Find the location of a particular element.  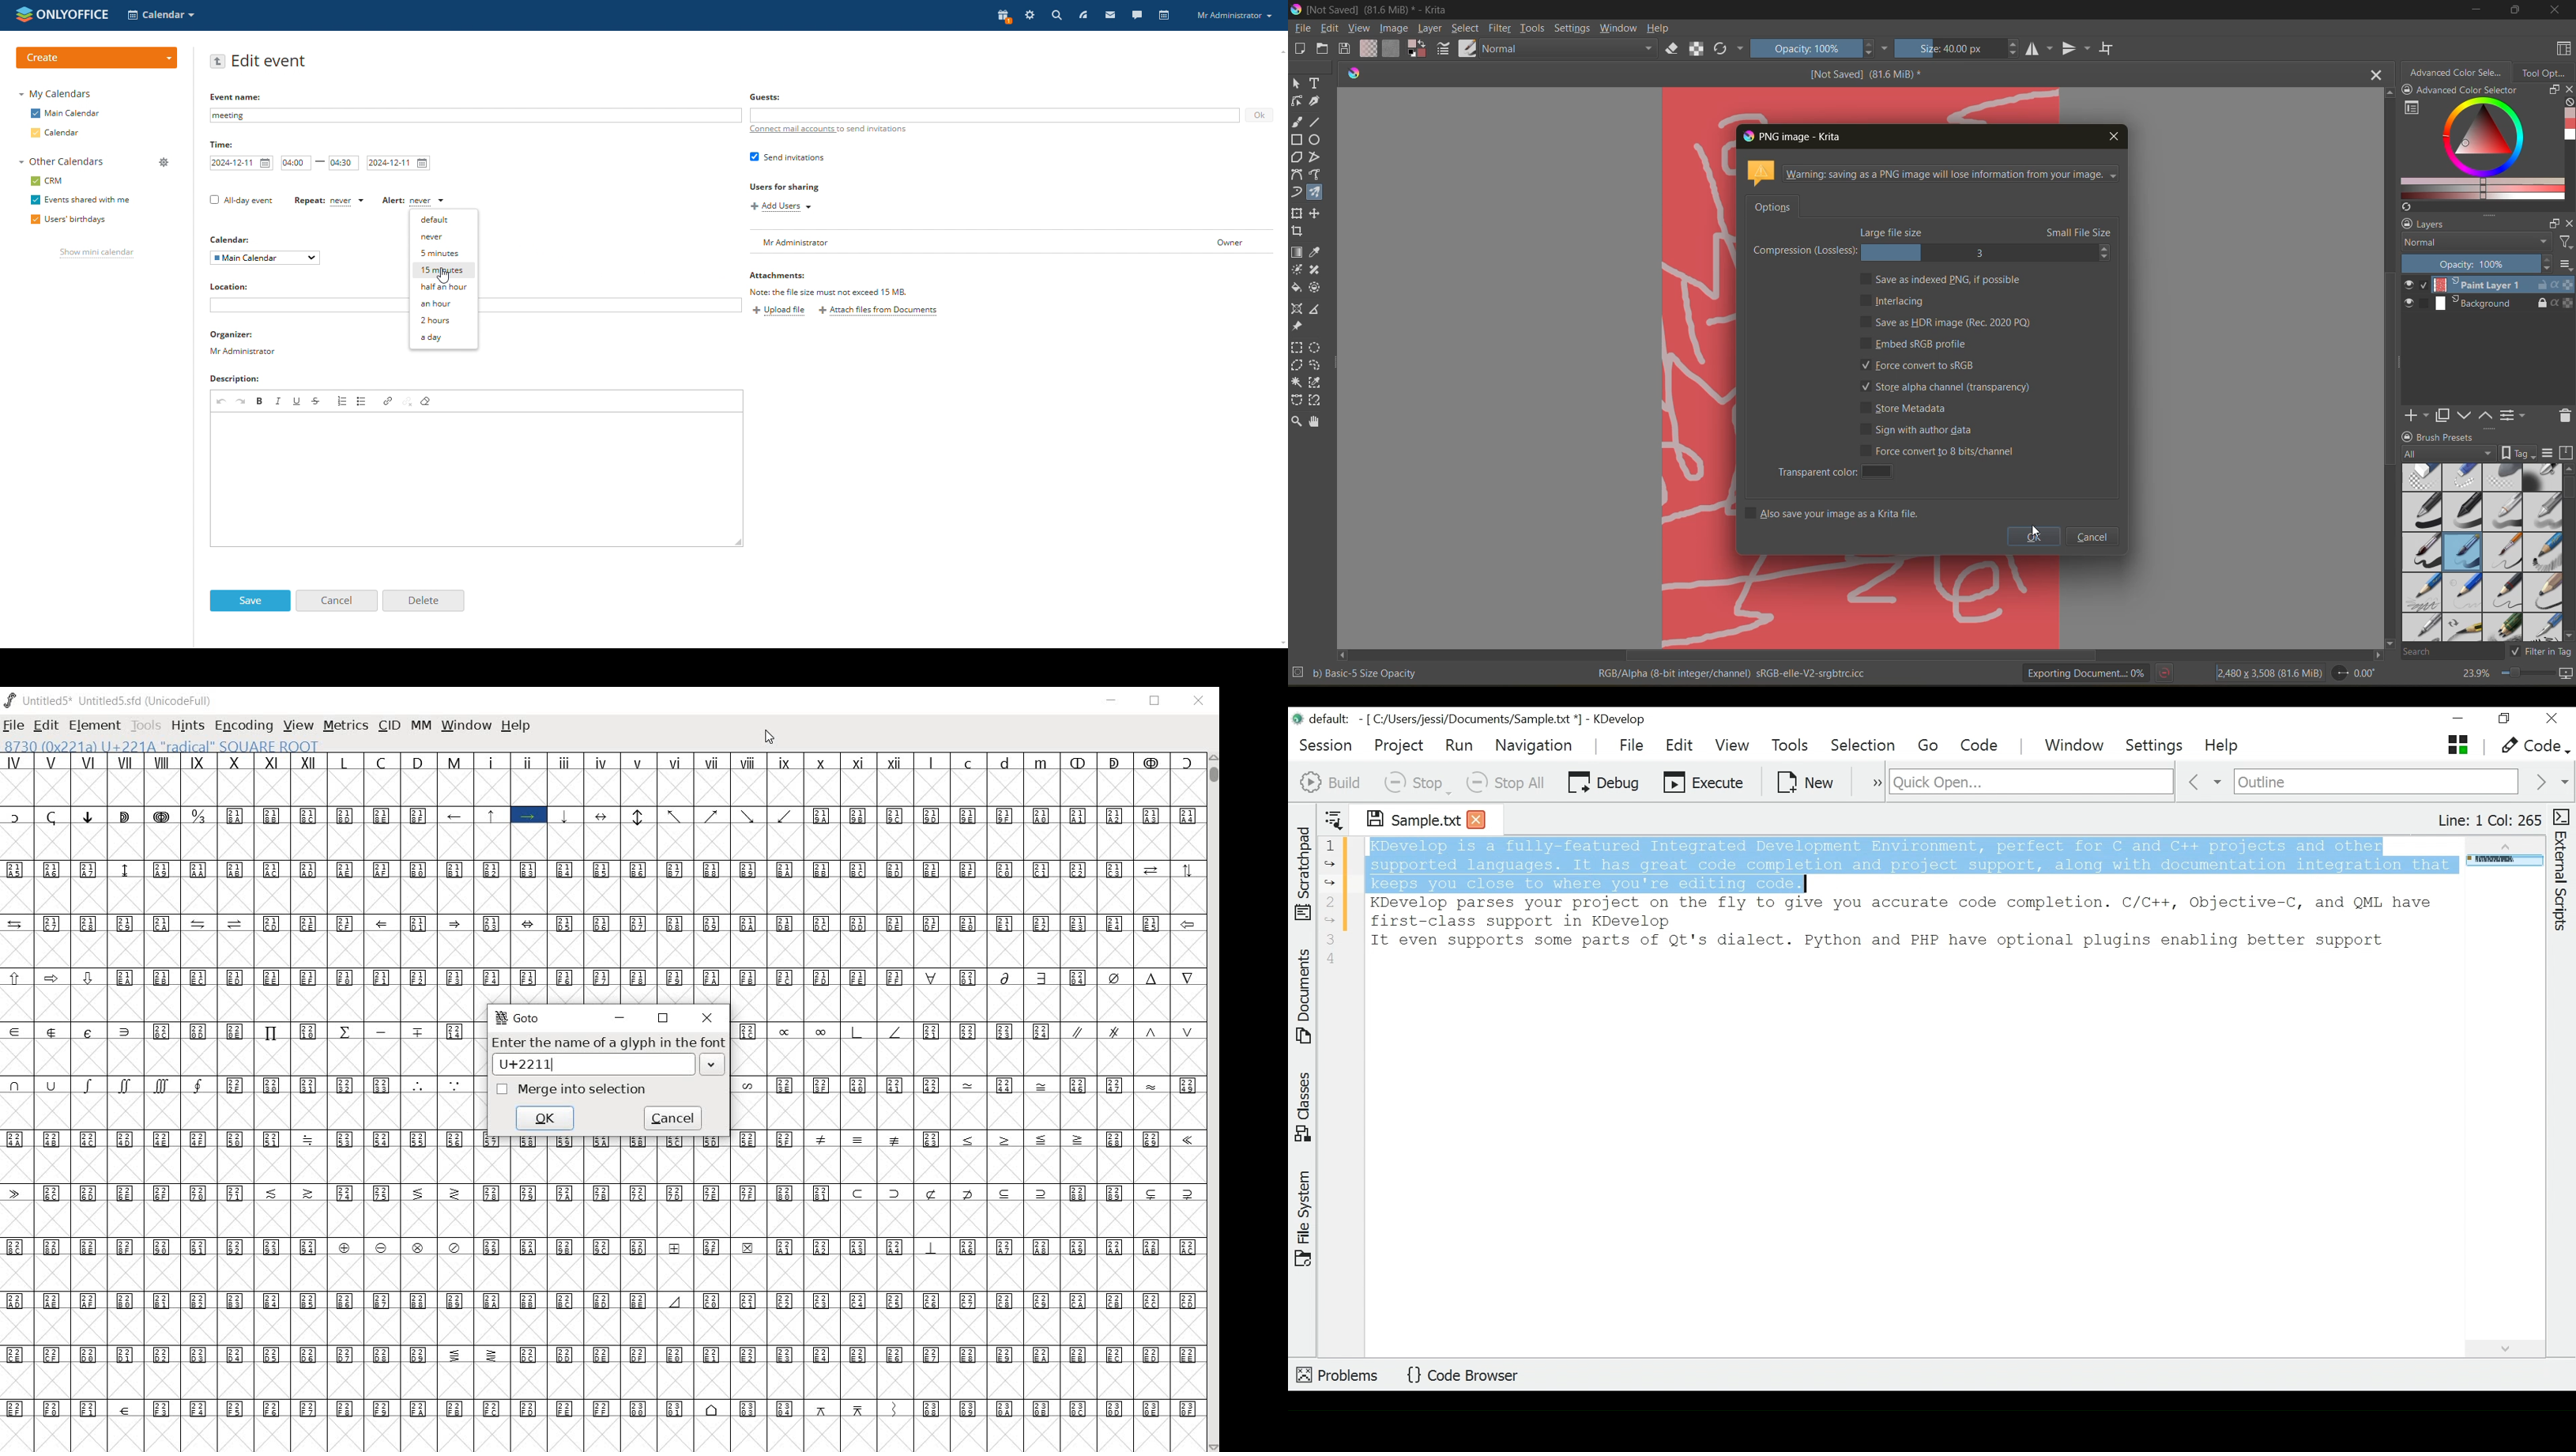

glyph characters is located at coordinates (841, 1317).